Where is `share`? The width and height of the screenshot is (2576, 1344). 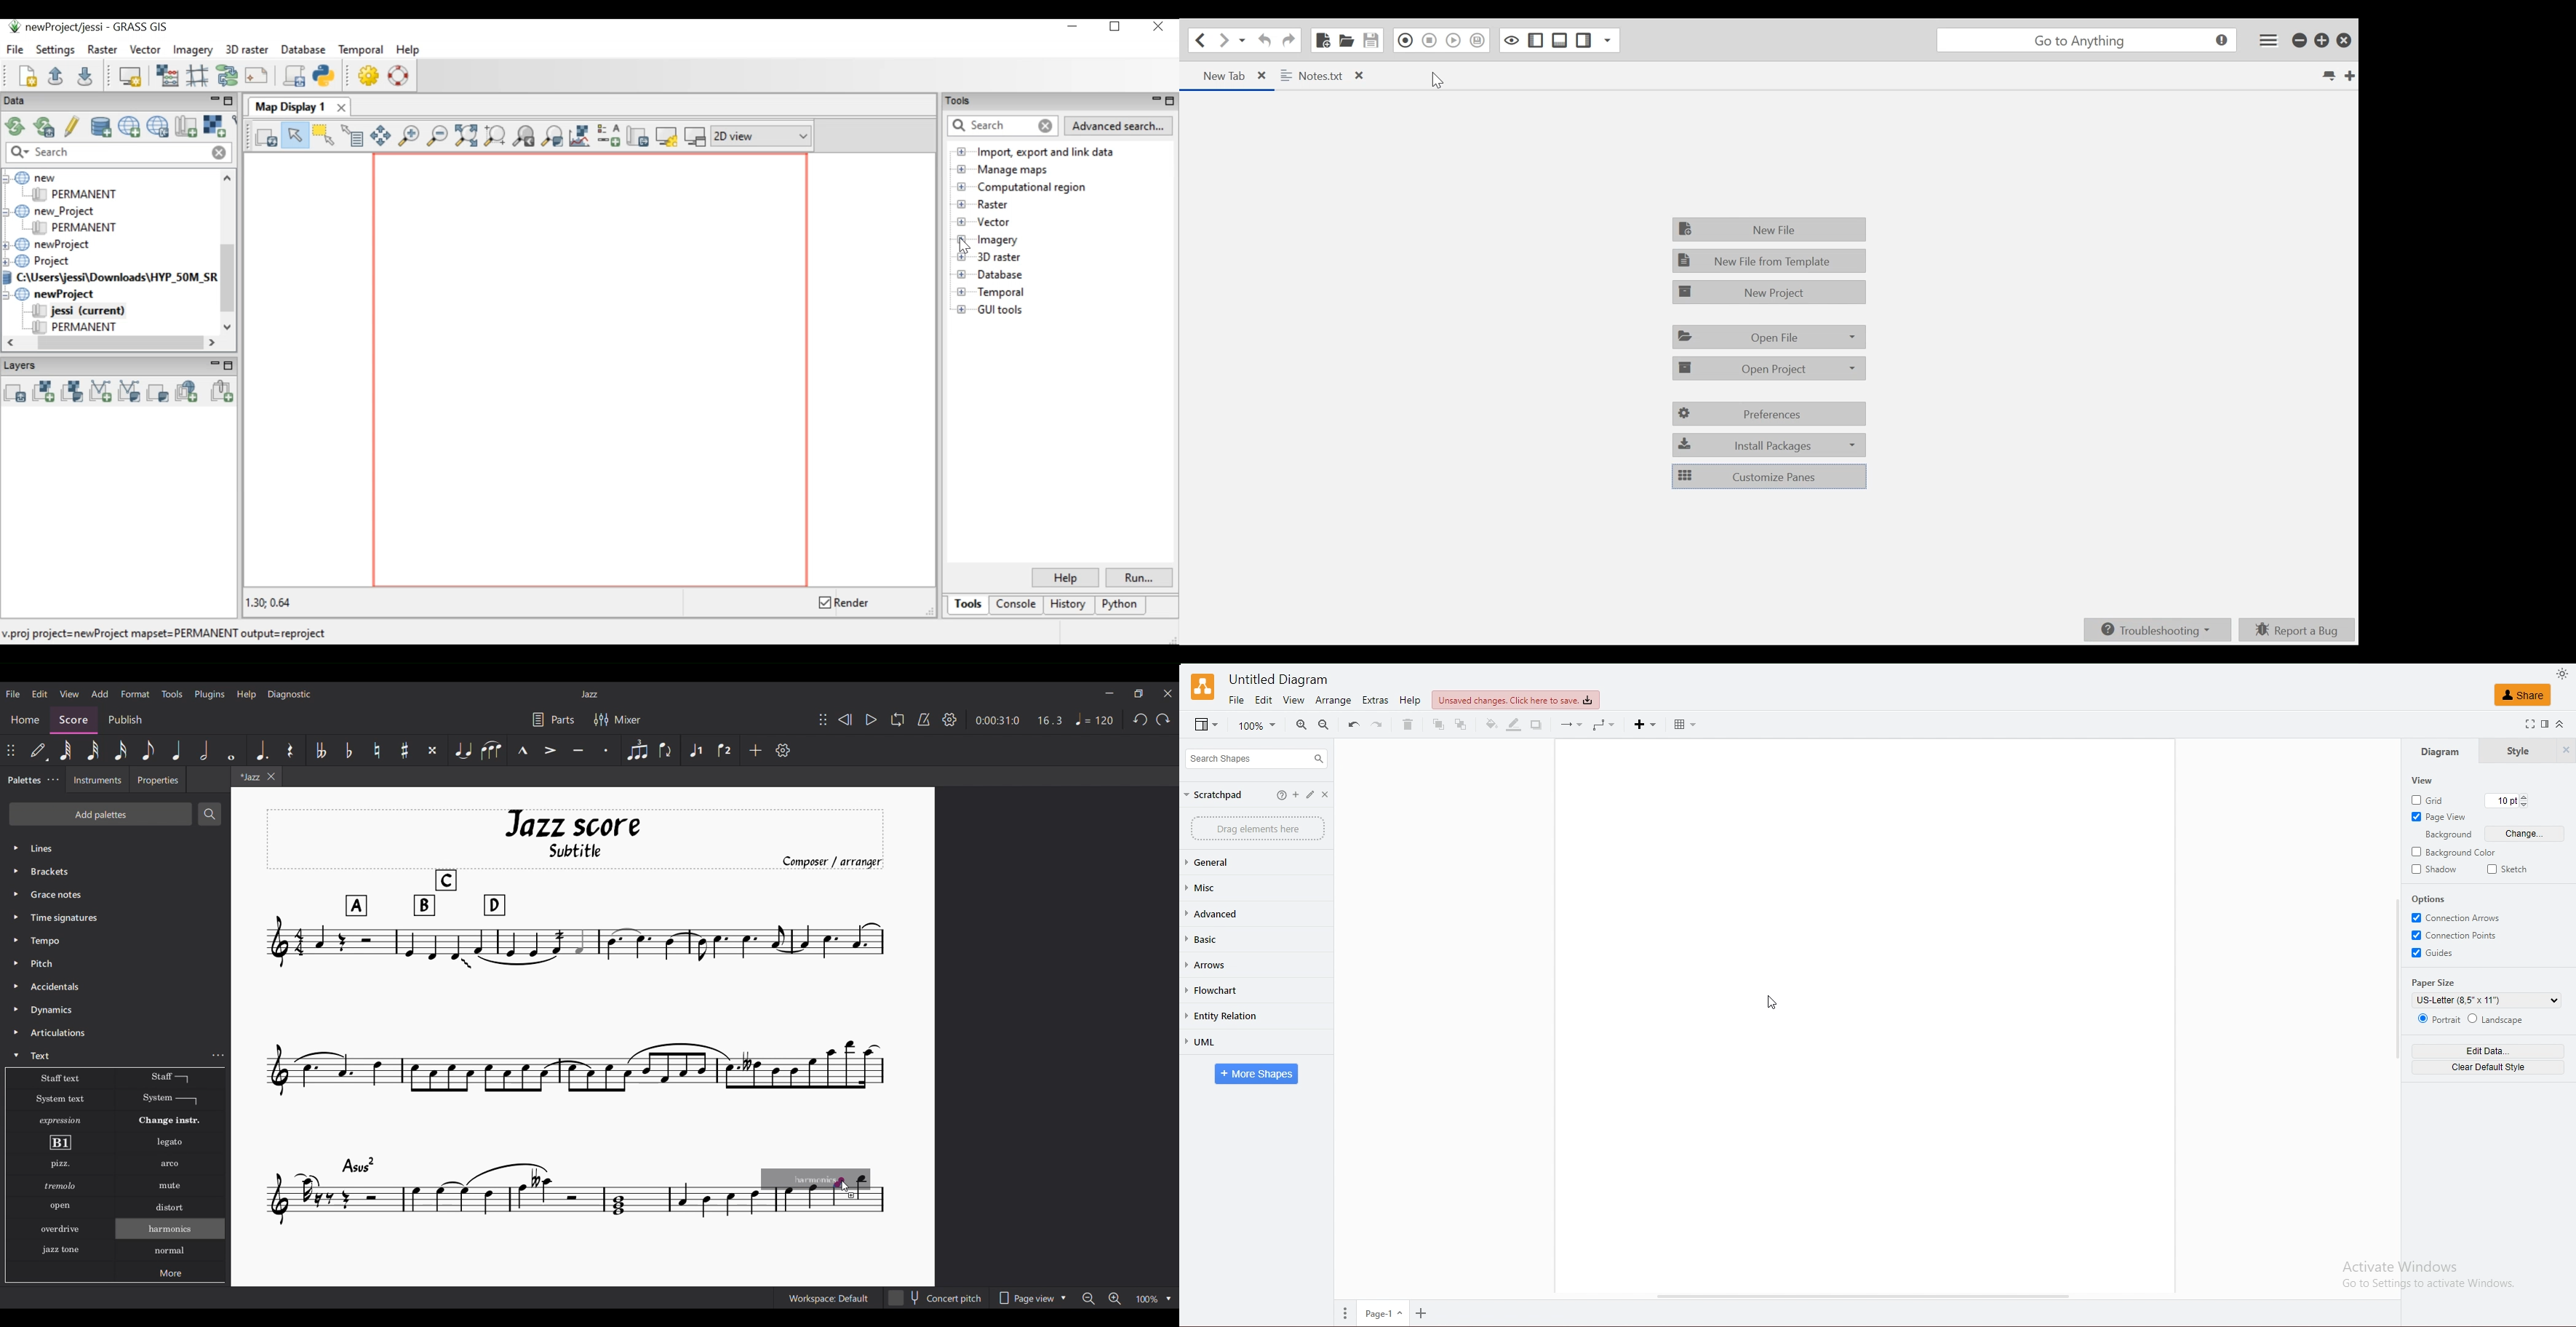 share is located at coordinates (2522, 696).